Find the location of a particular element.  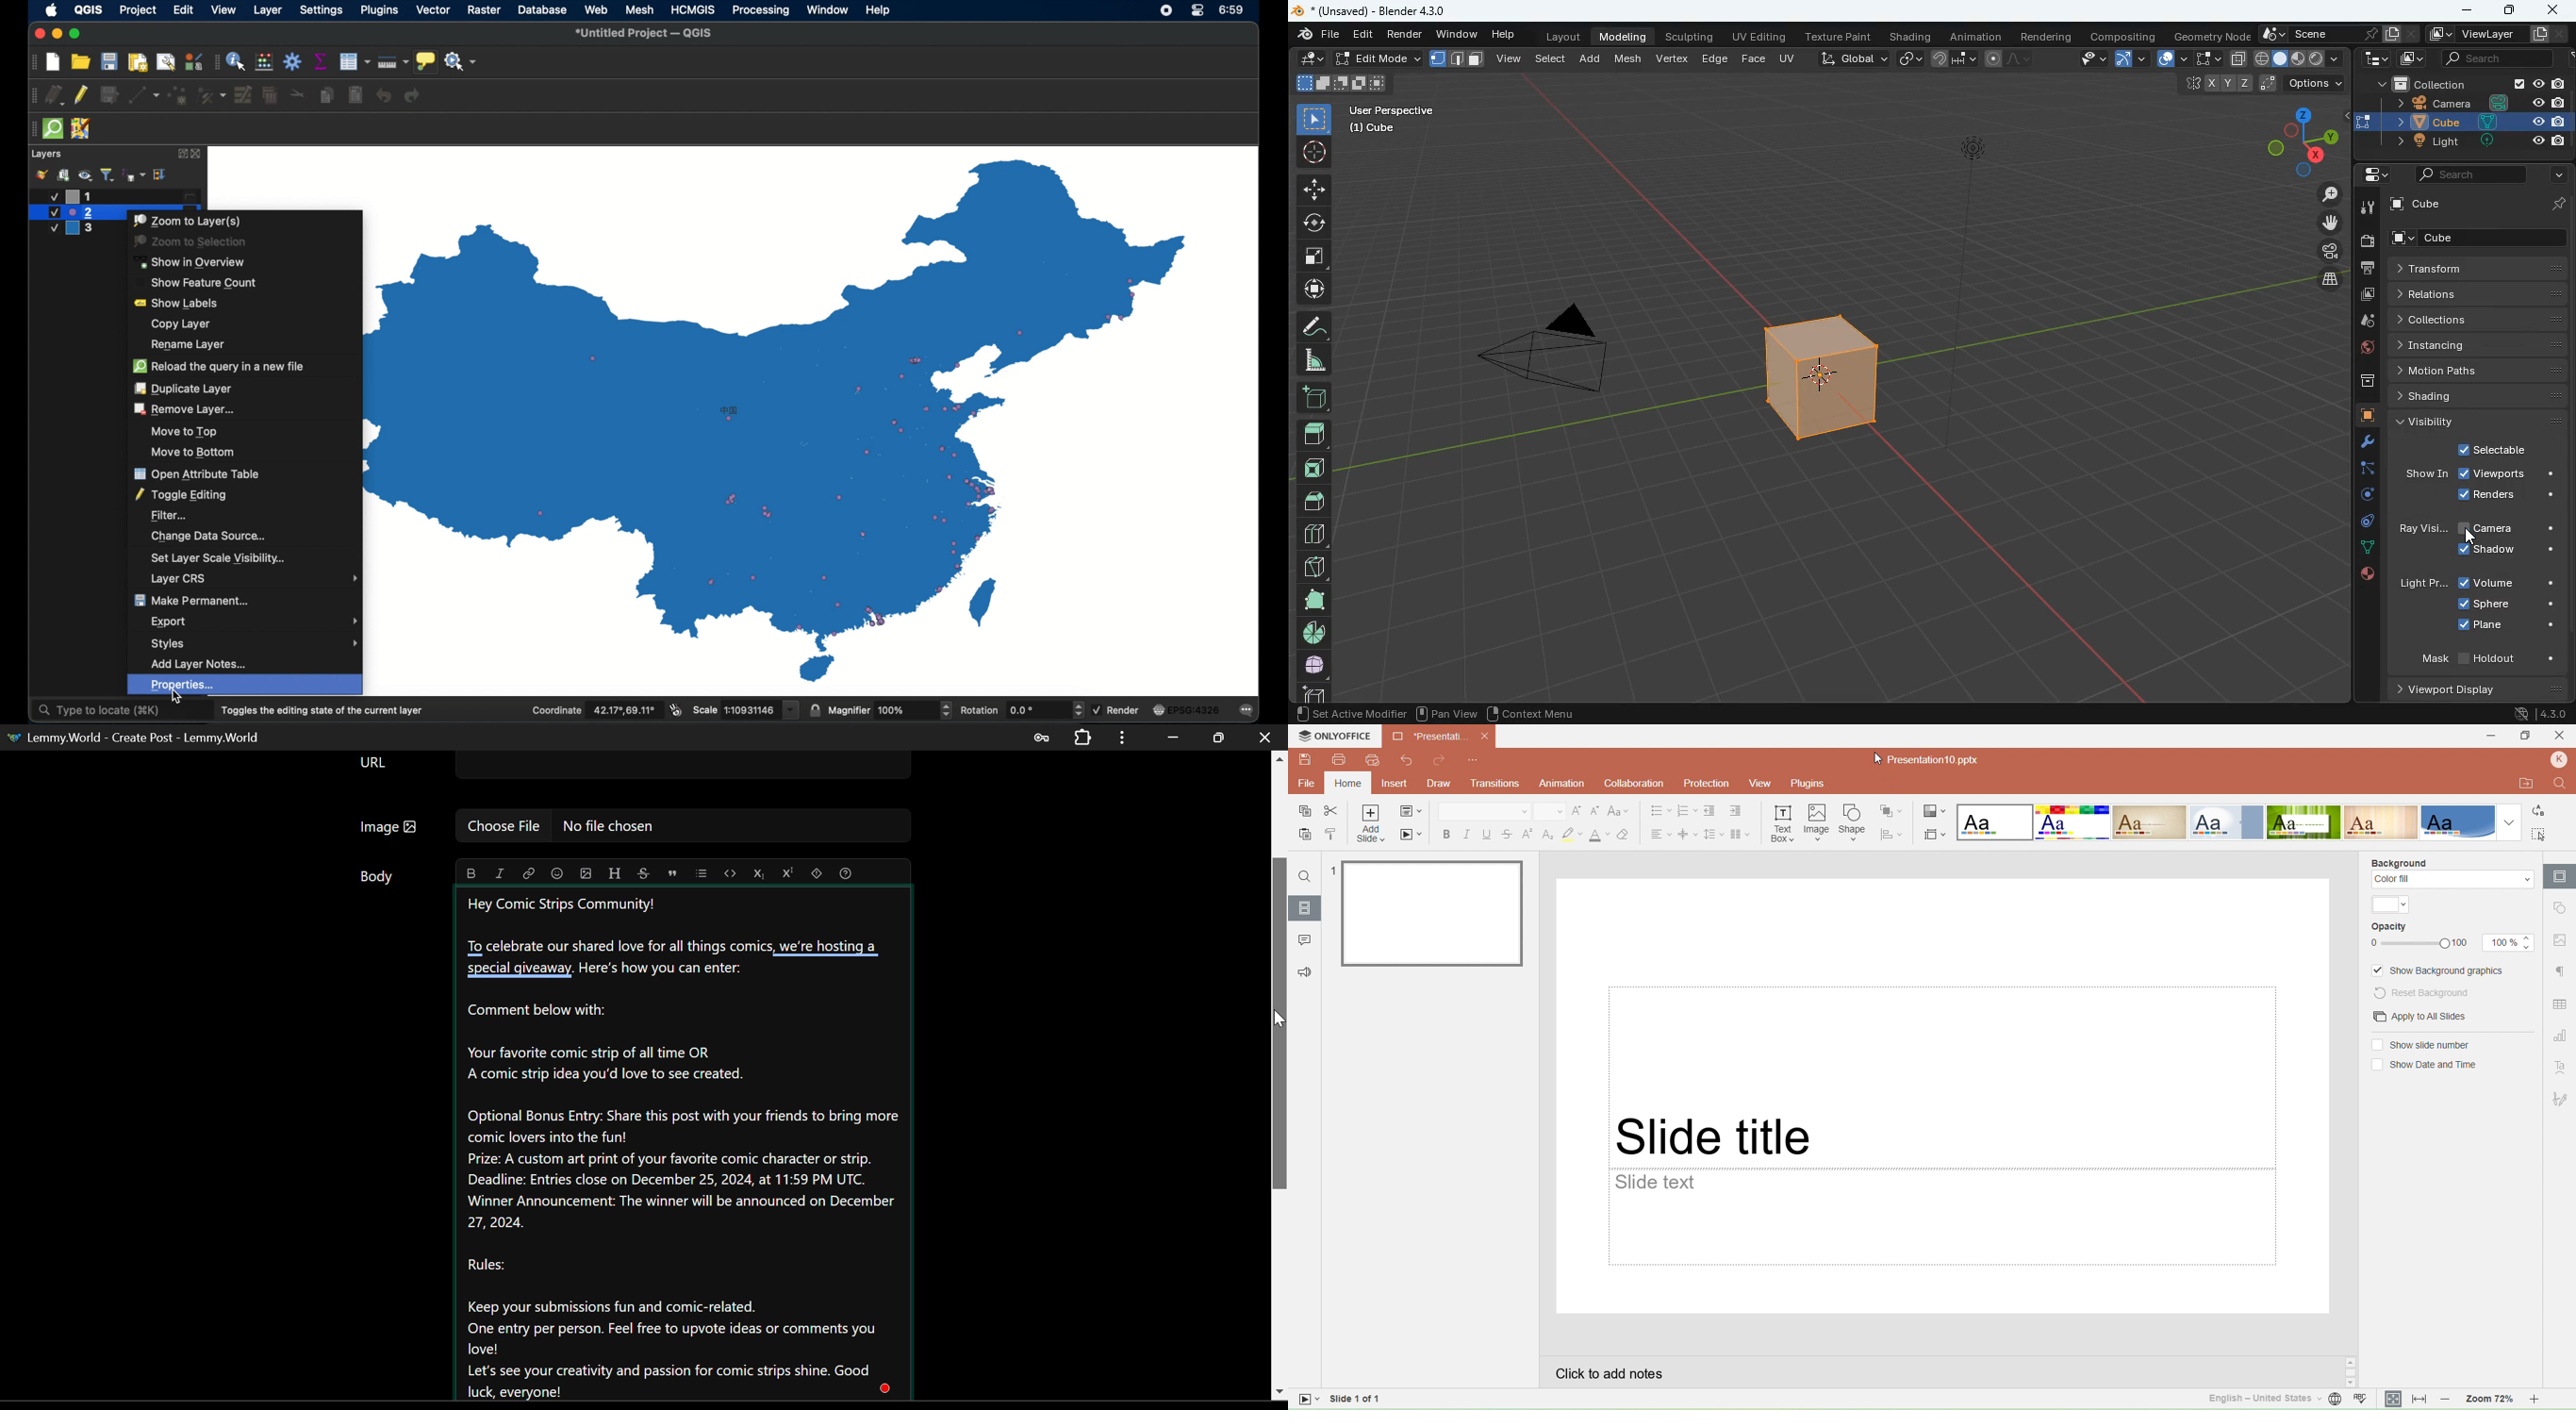

Minimize Window is located at coordinates (1218, 736).